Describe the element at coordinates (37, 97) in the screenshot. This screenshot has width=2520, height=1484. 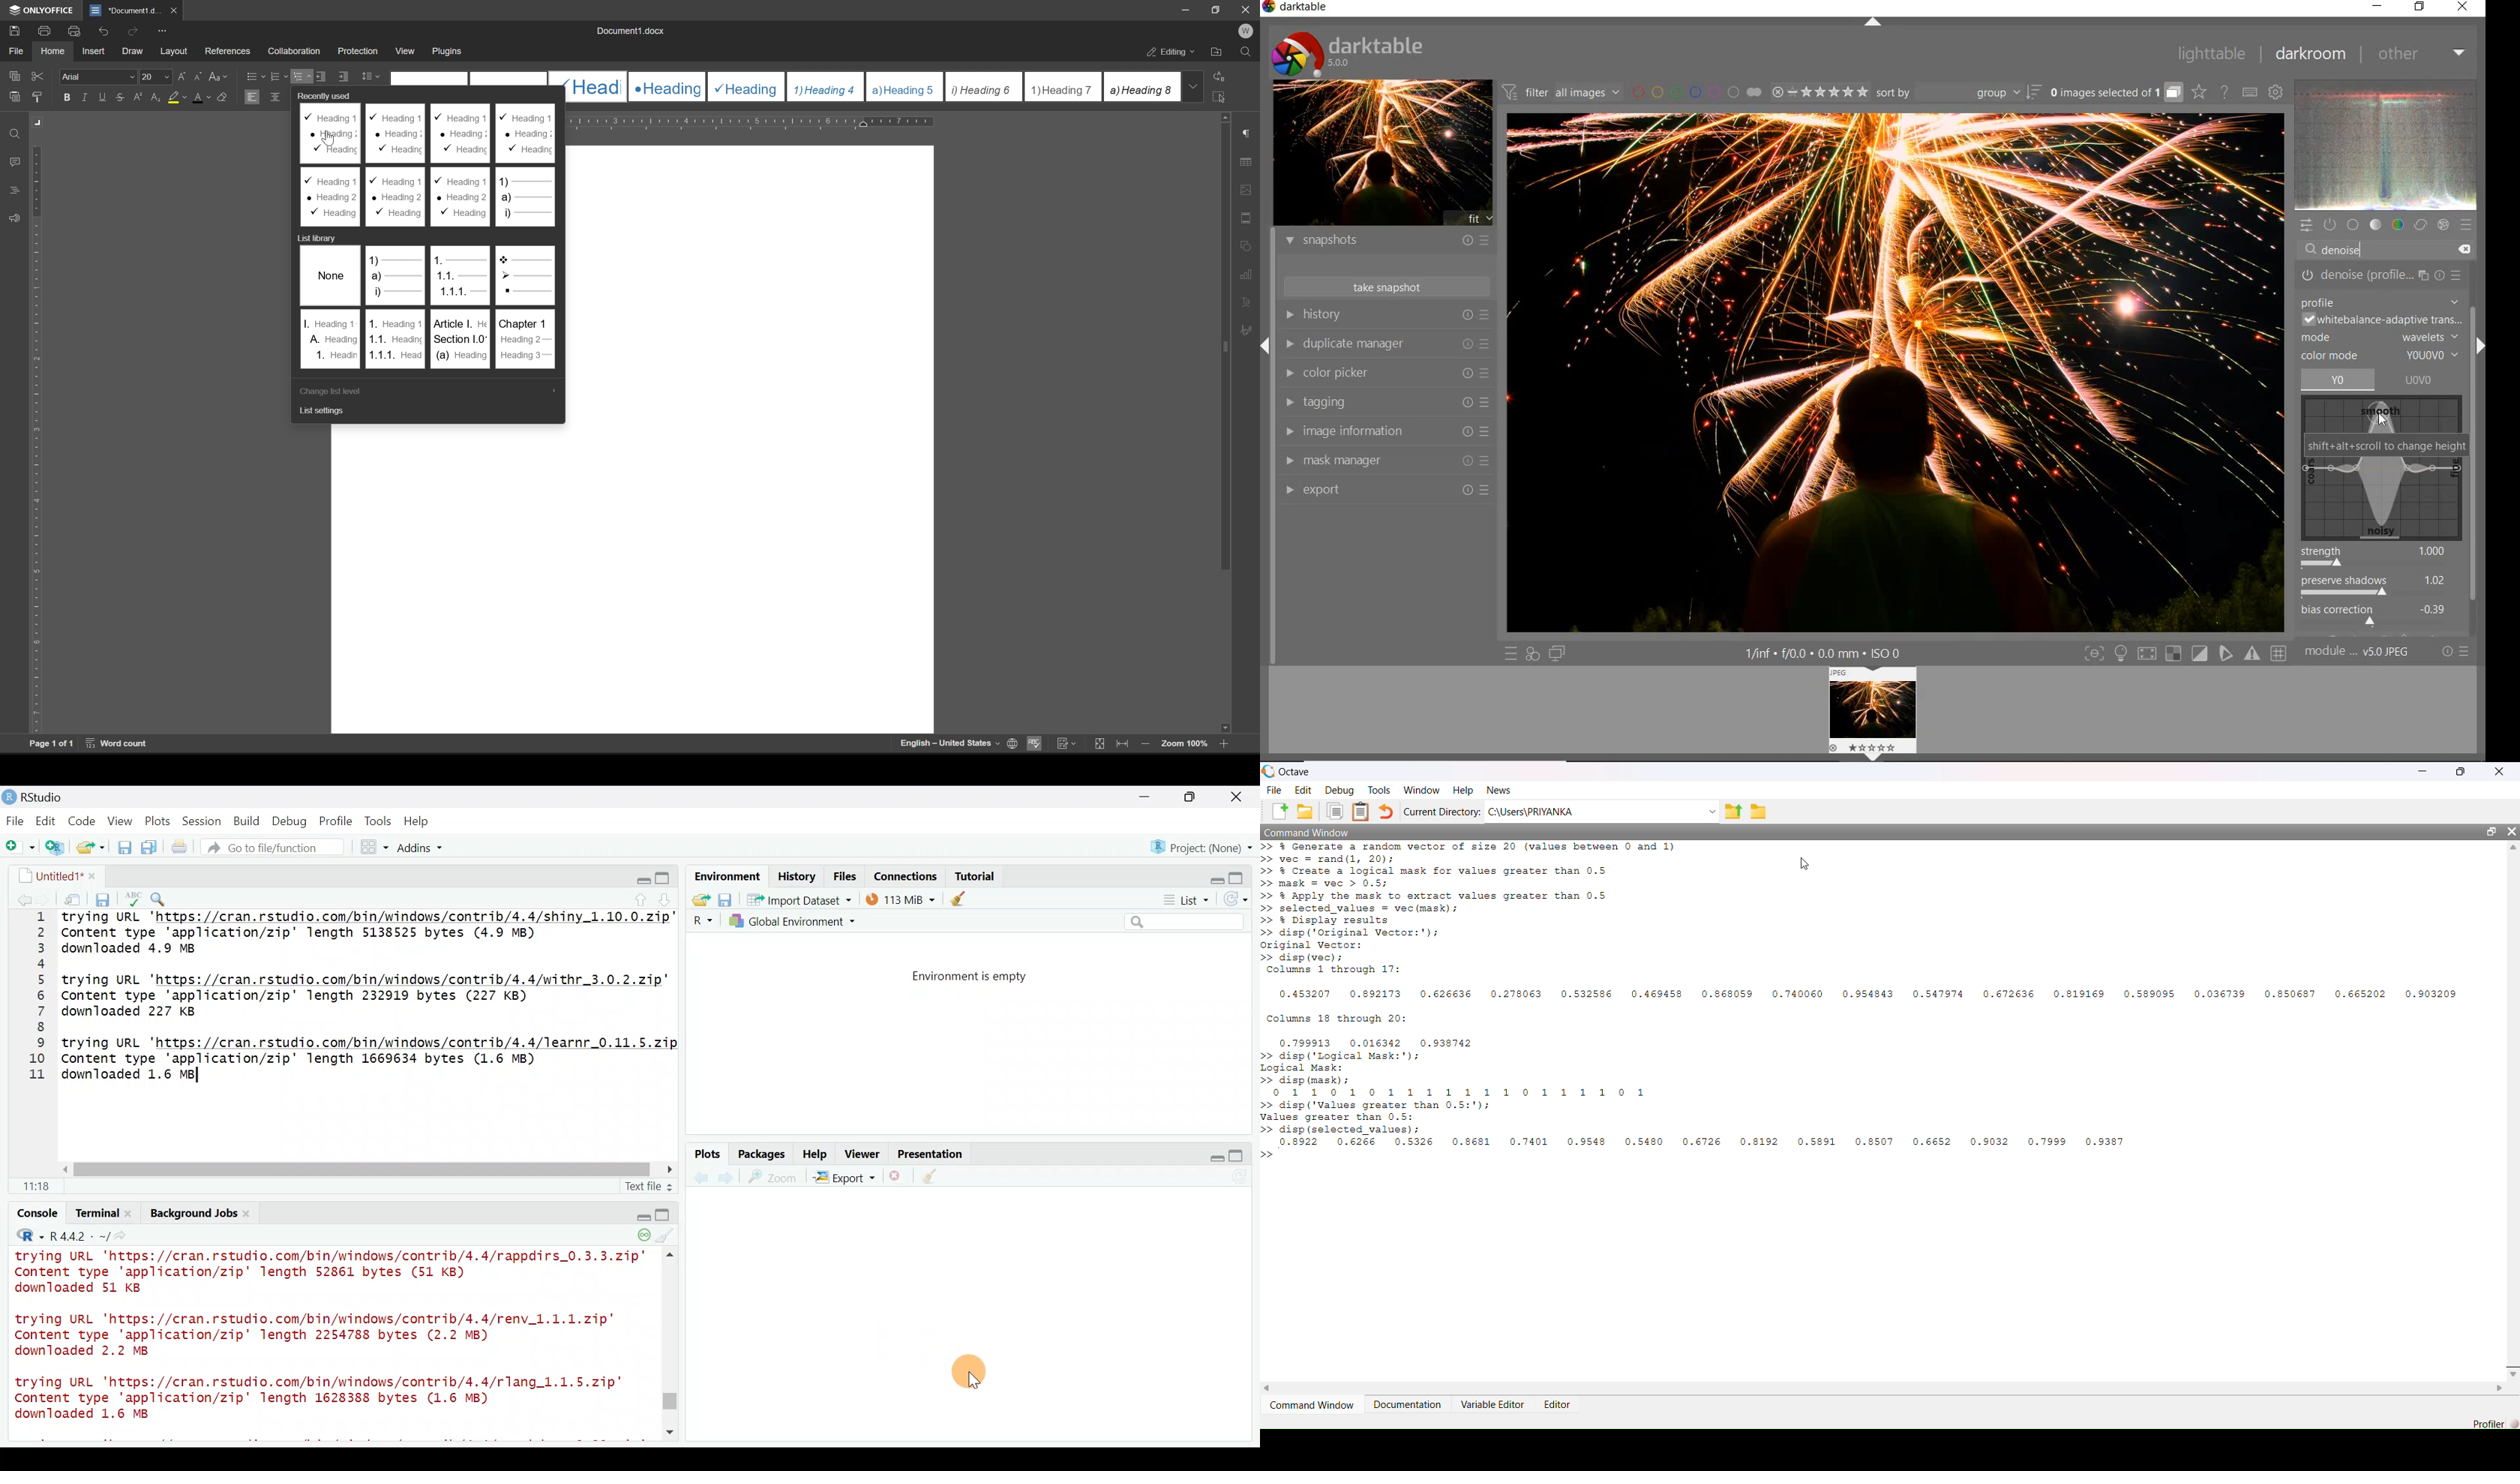
I see `copy style` at that location.